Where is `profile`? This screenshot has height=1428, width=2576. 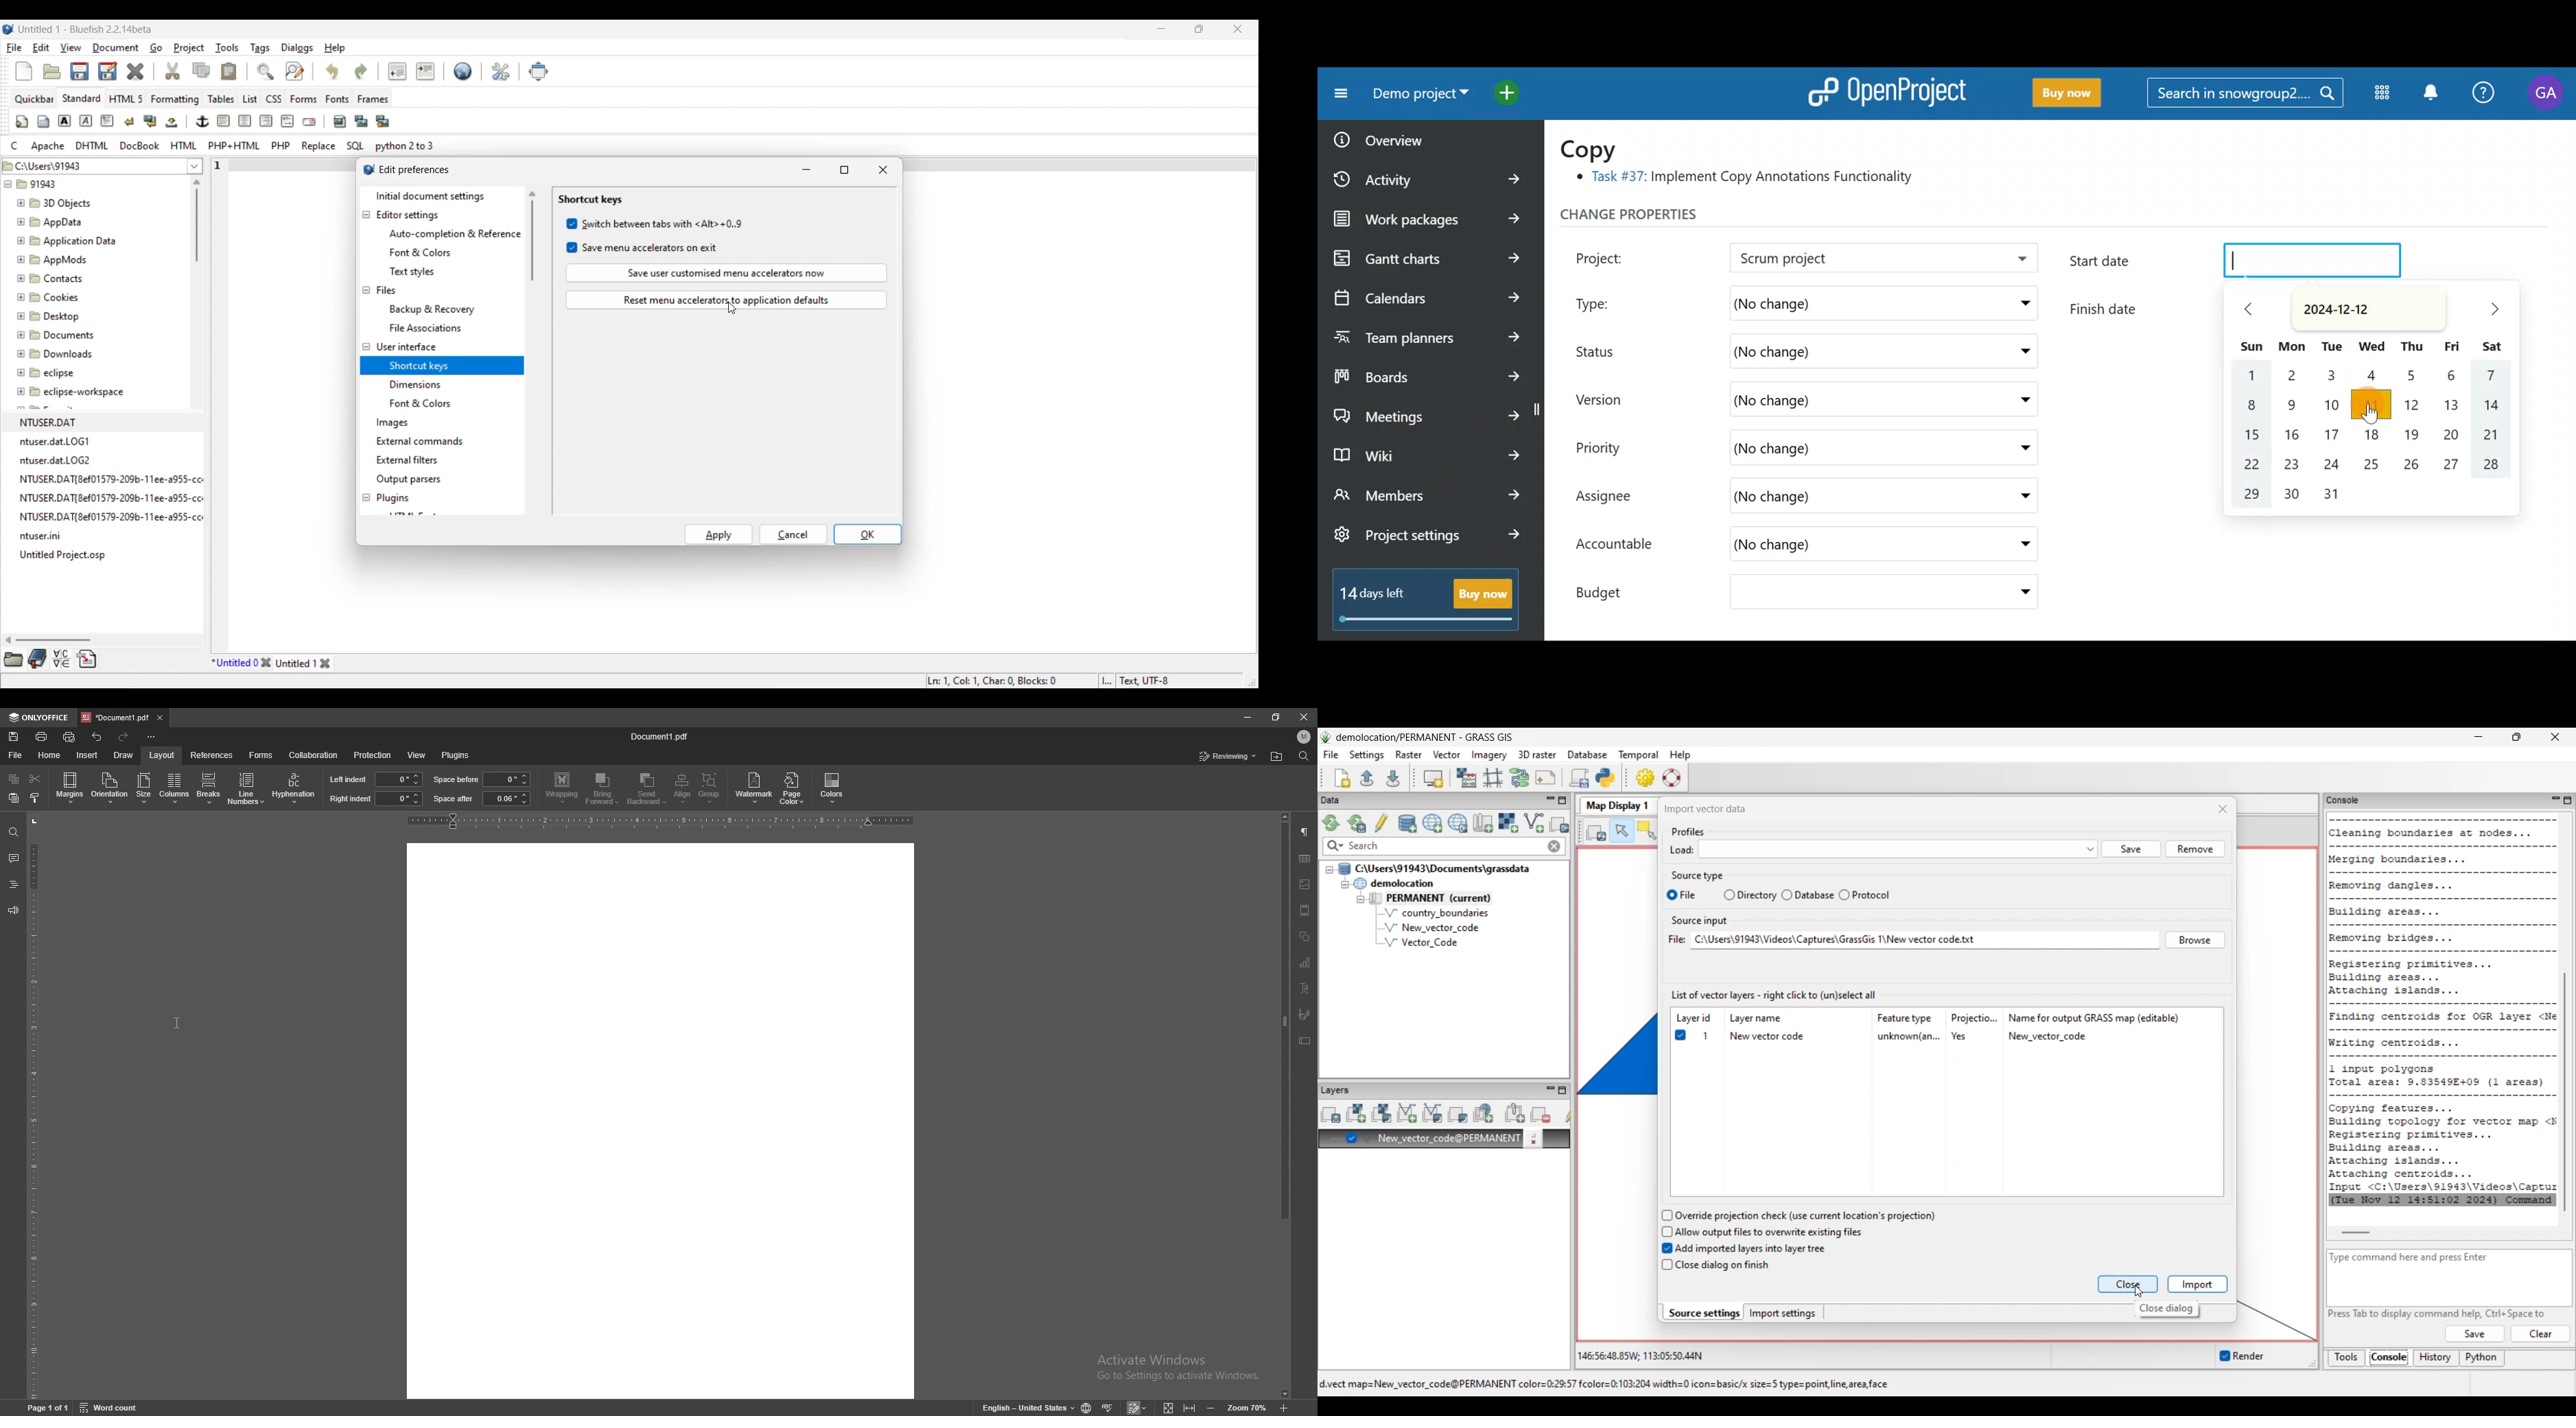
profile is located at coordinates (1305, 736).